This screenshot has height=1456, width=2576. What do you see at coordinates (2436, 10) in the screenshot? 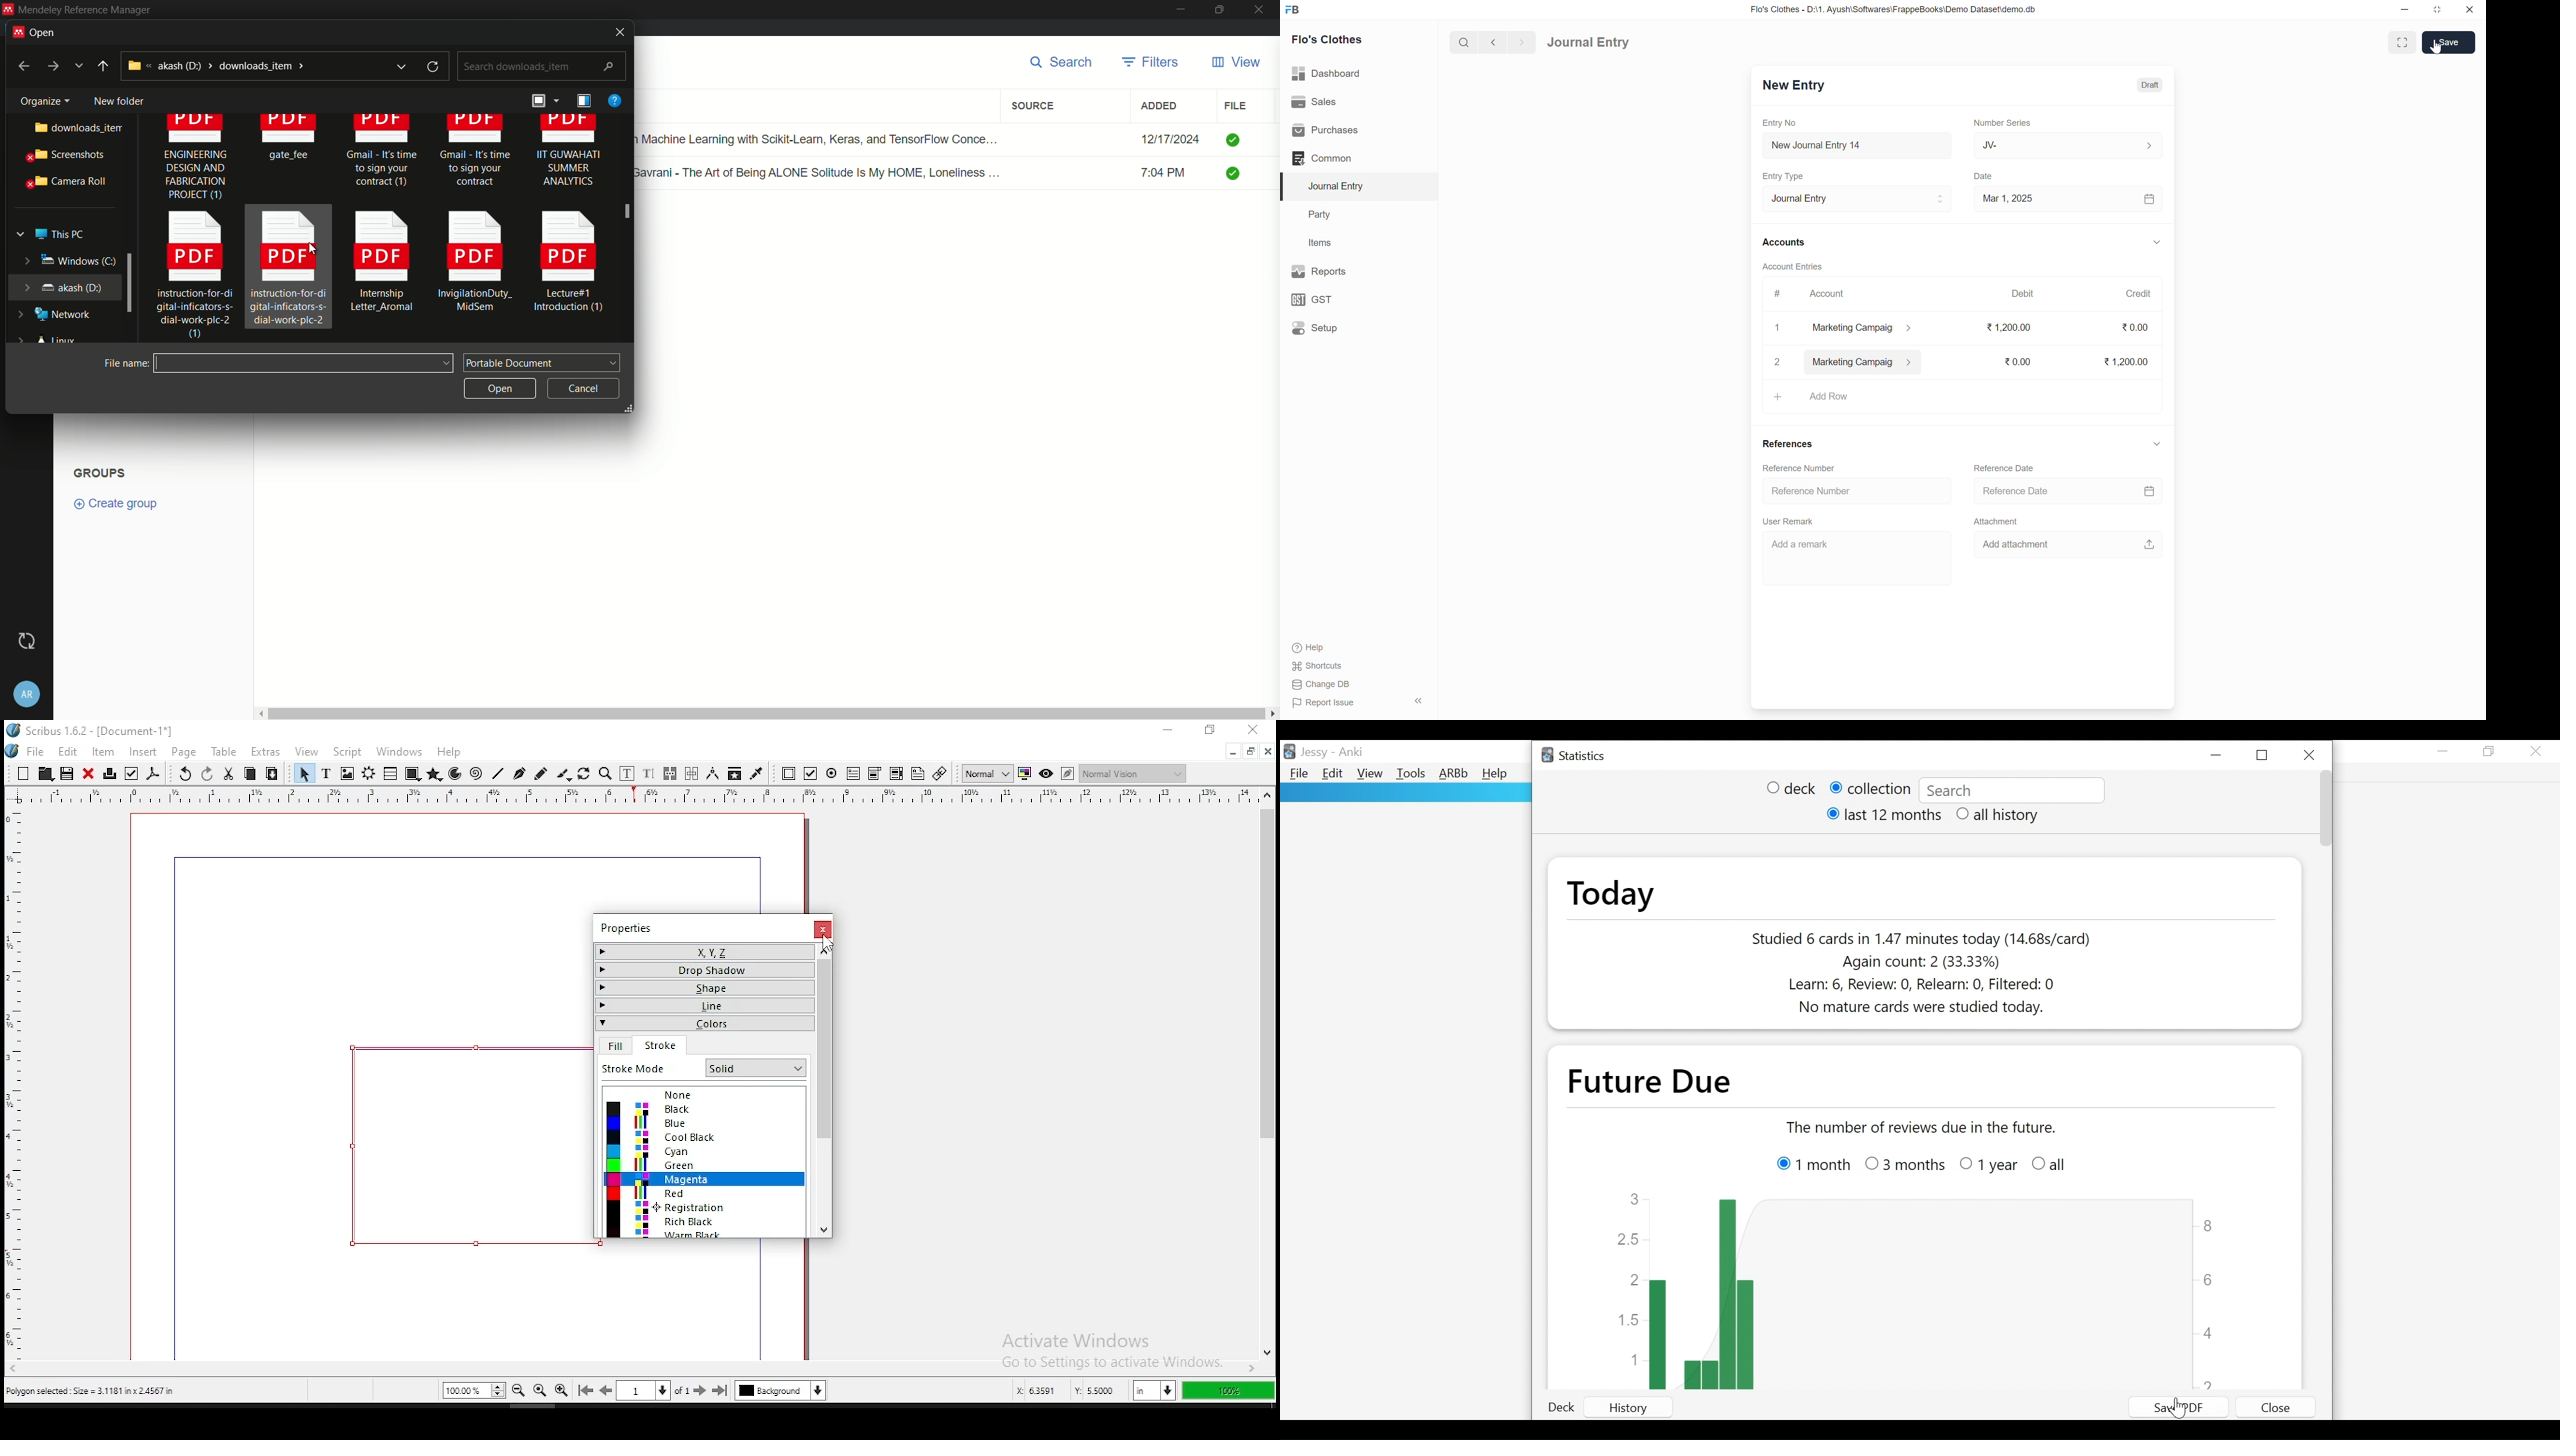
I see `resize` at bounding box center [2436, 10].